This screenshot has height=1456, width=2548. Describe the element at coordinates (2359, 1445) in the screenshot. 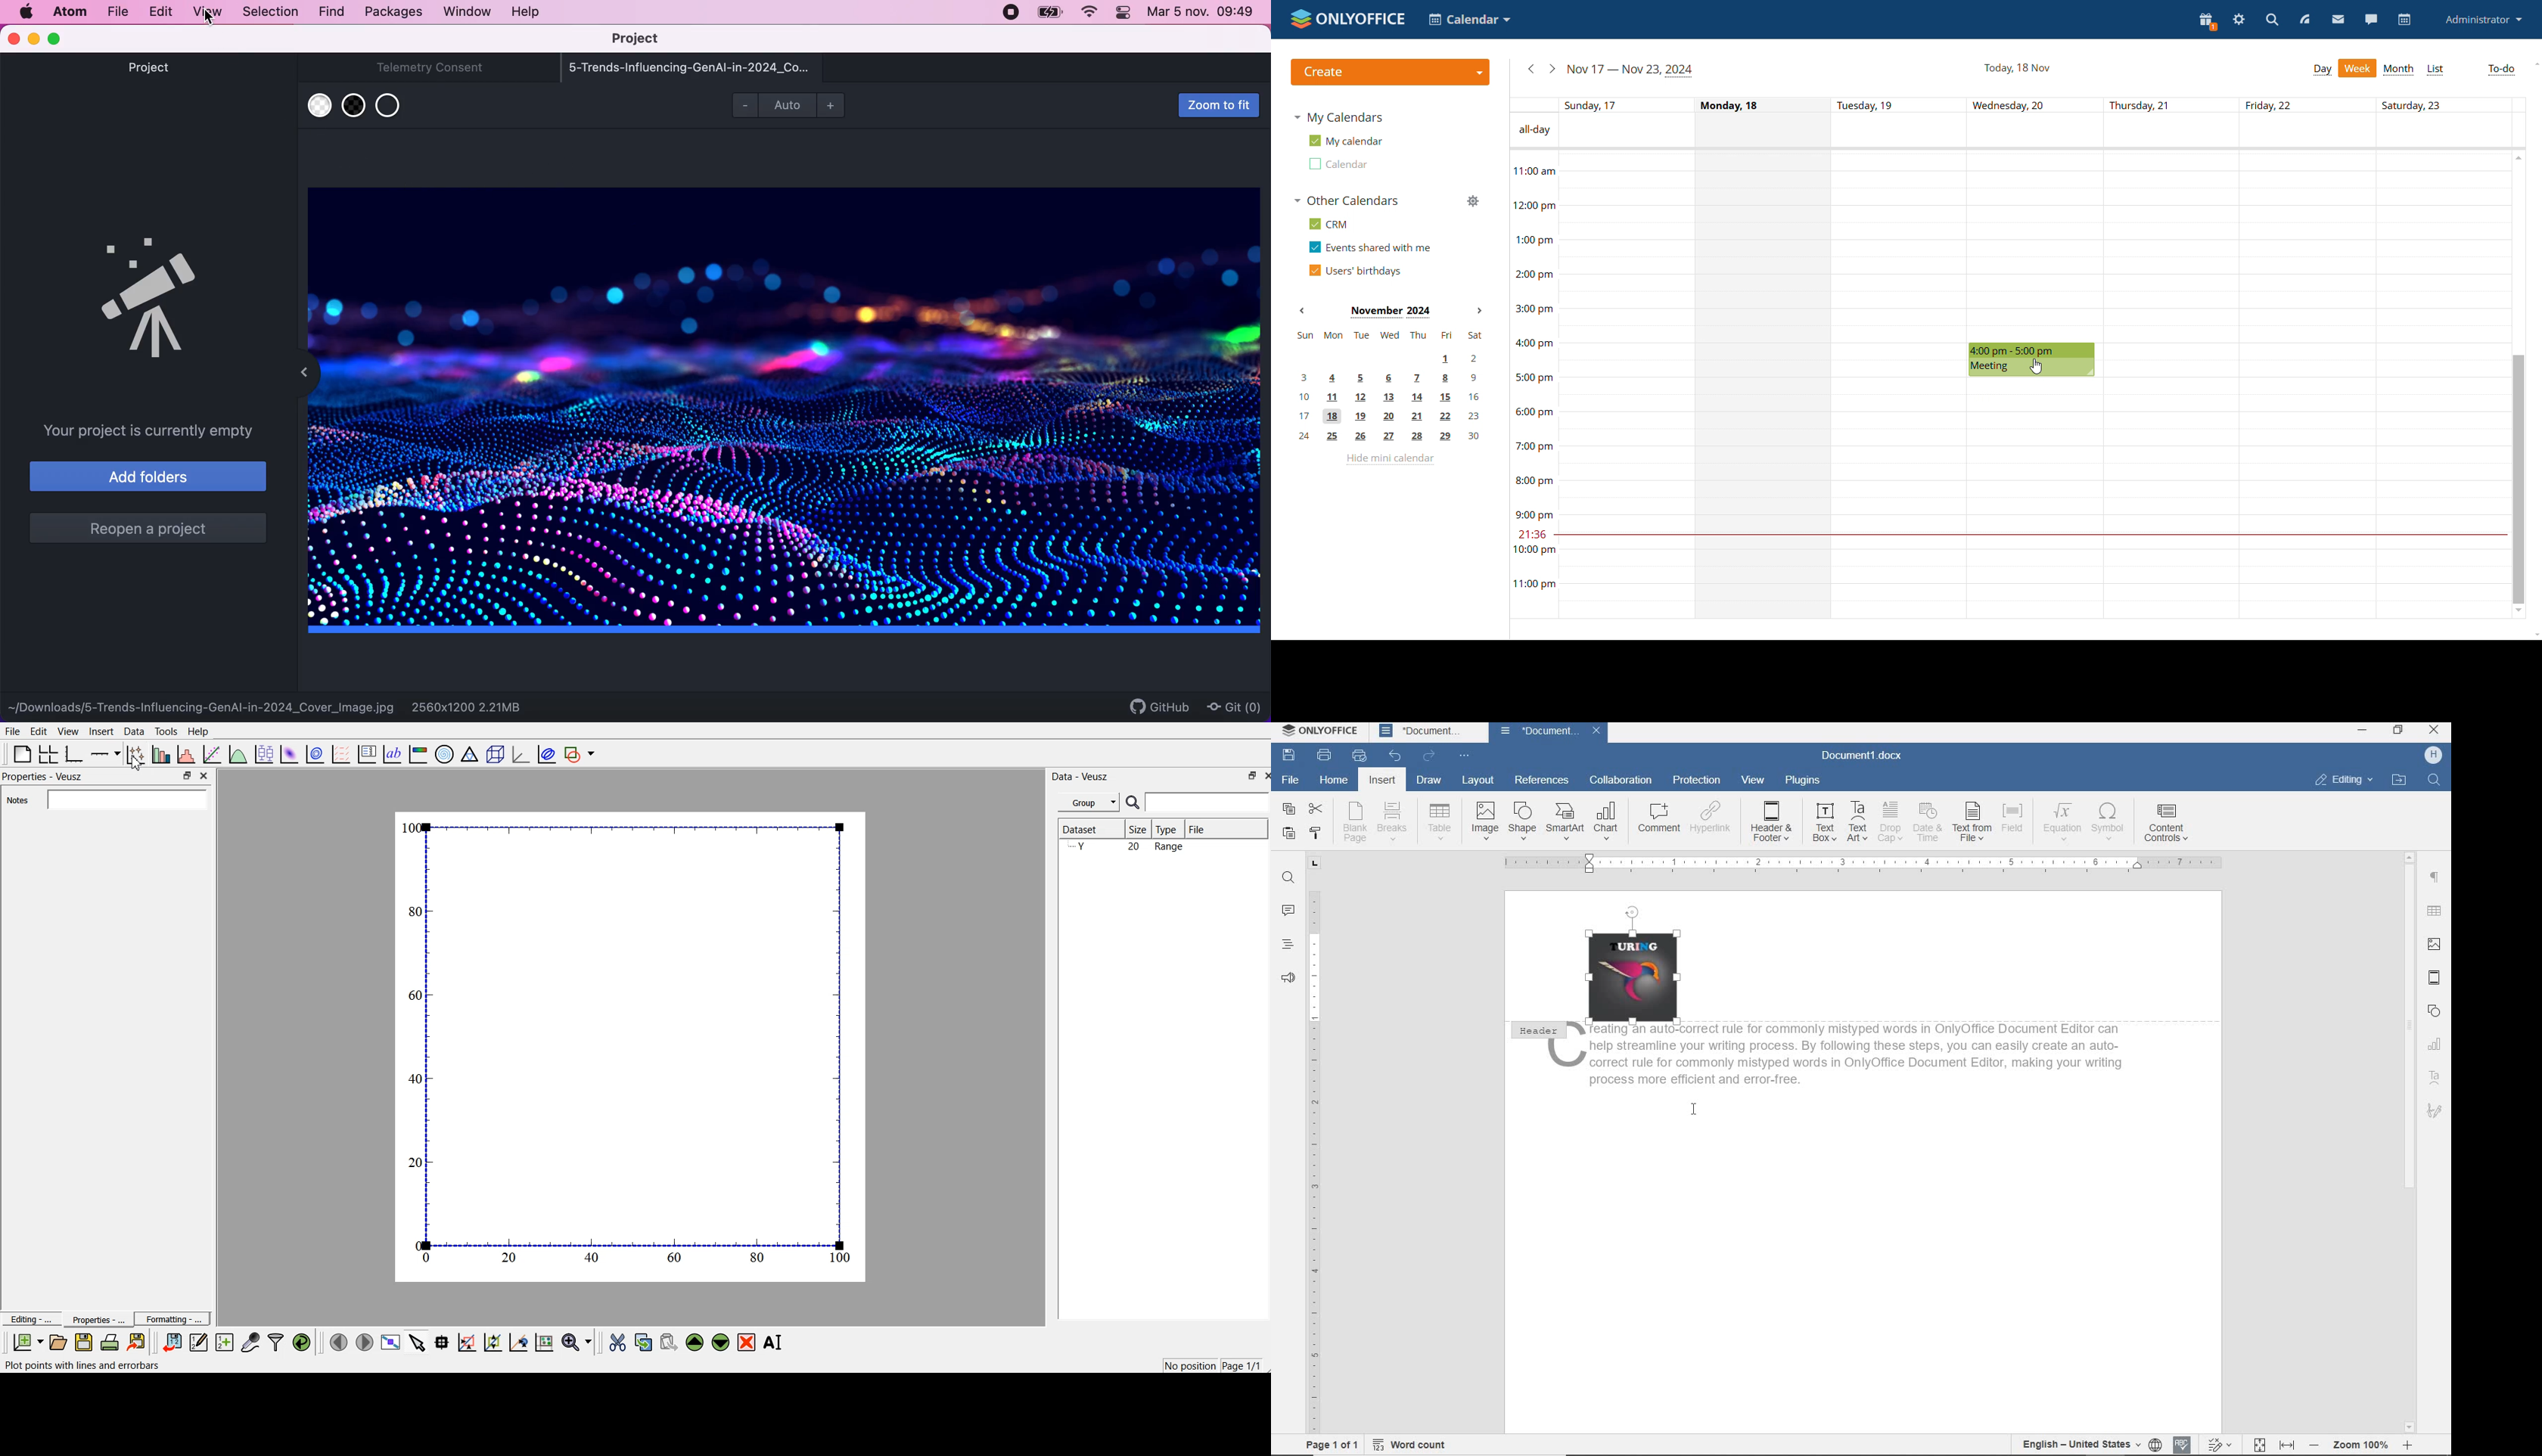

I see `Zoom` at that location.